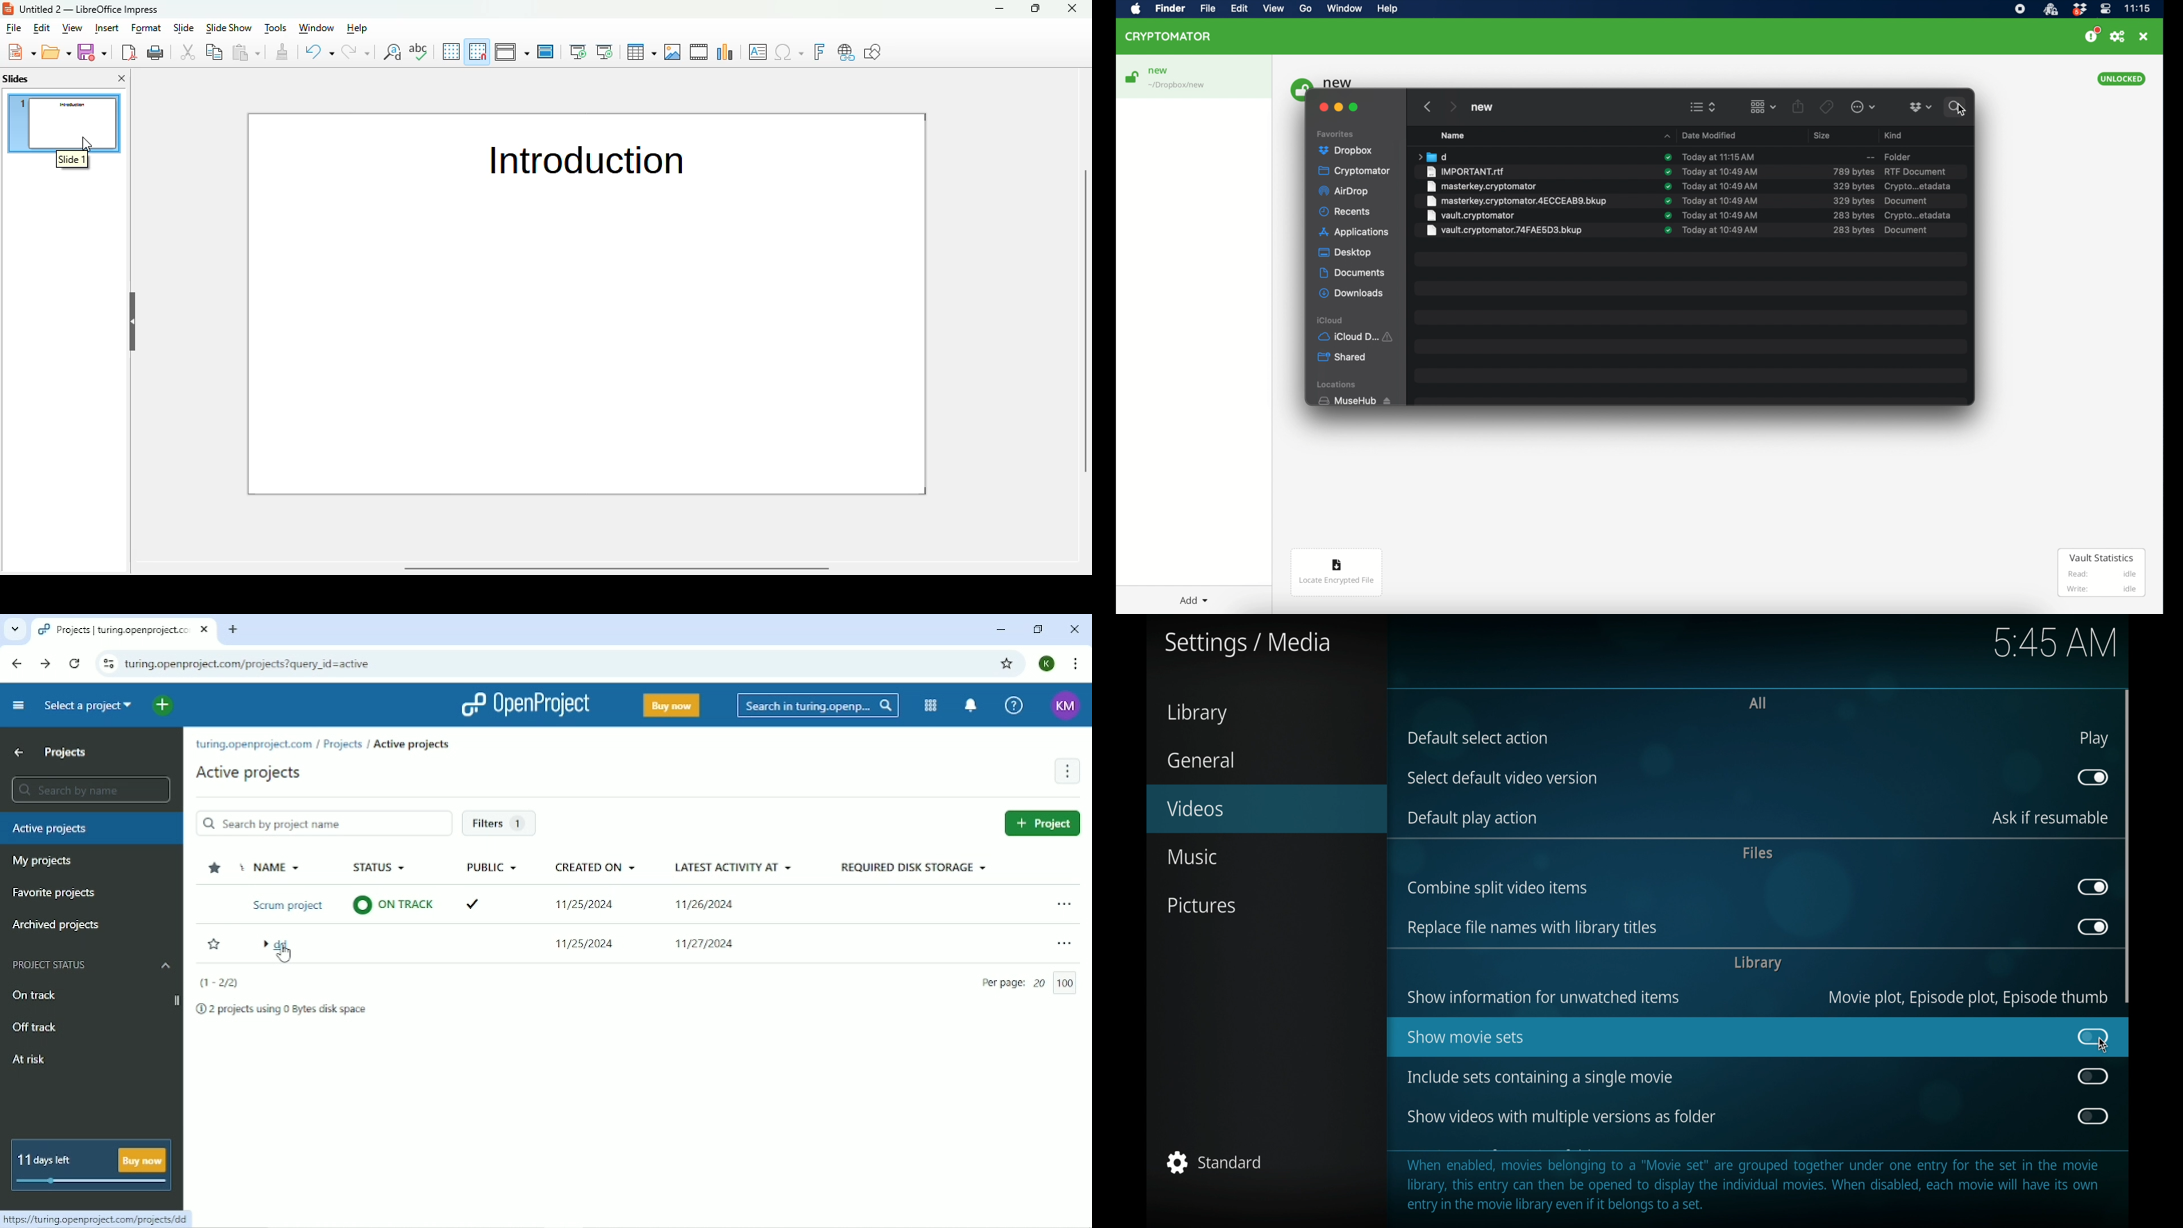 The width and height of the screenshot is (2184, 1232). I want to click on sync, so click(1668, 201).